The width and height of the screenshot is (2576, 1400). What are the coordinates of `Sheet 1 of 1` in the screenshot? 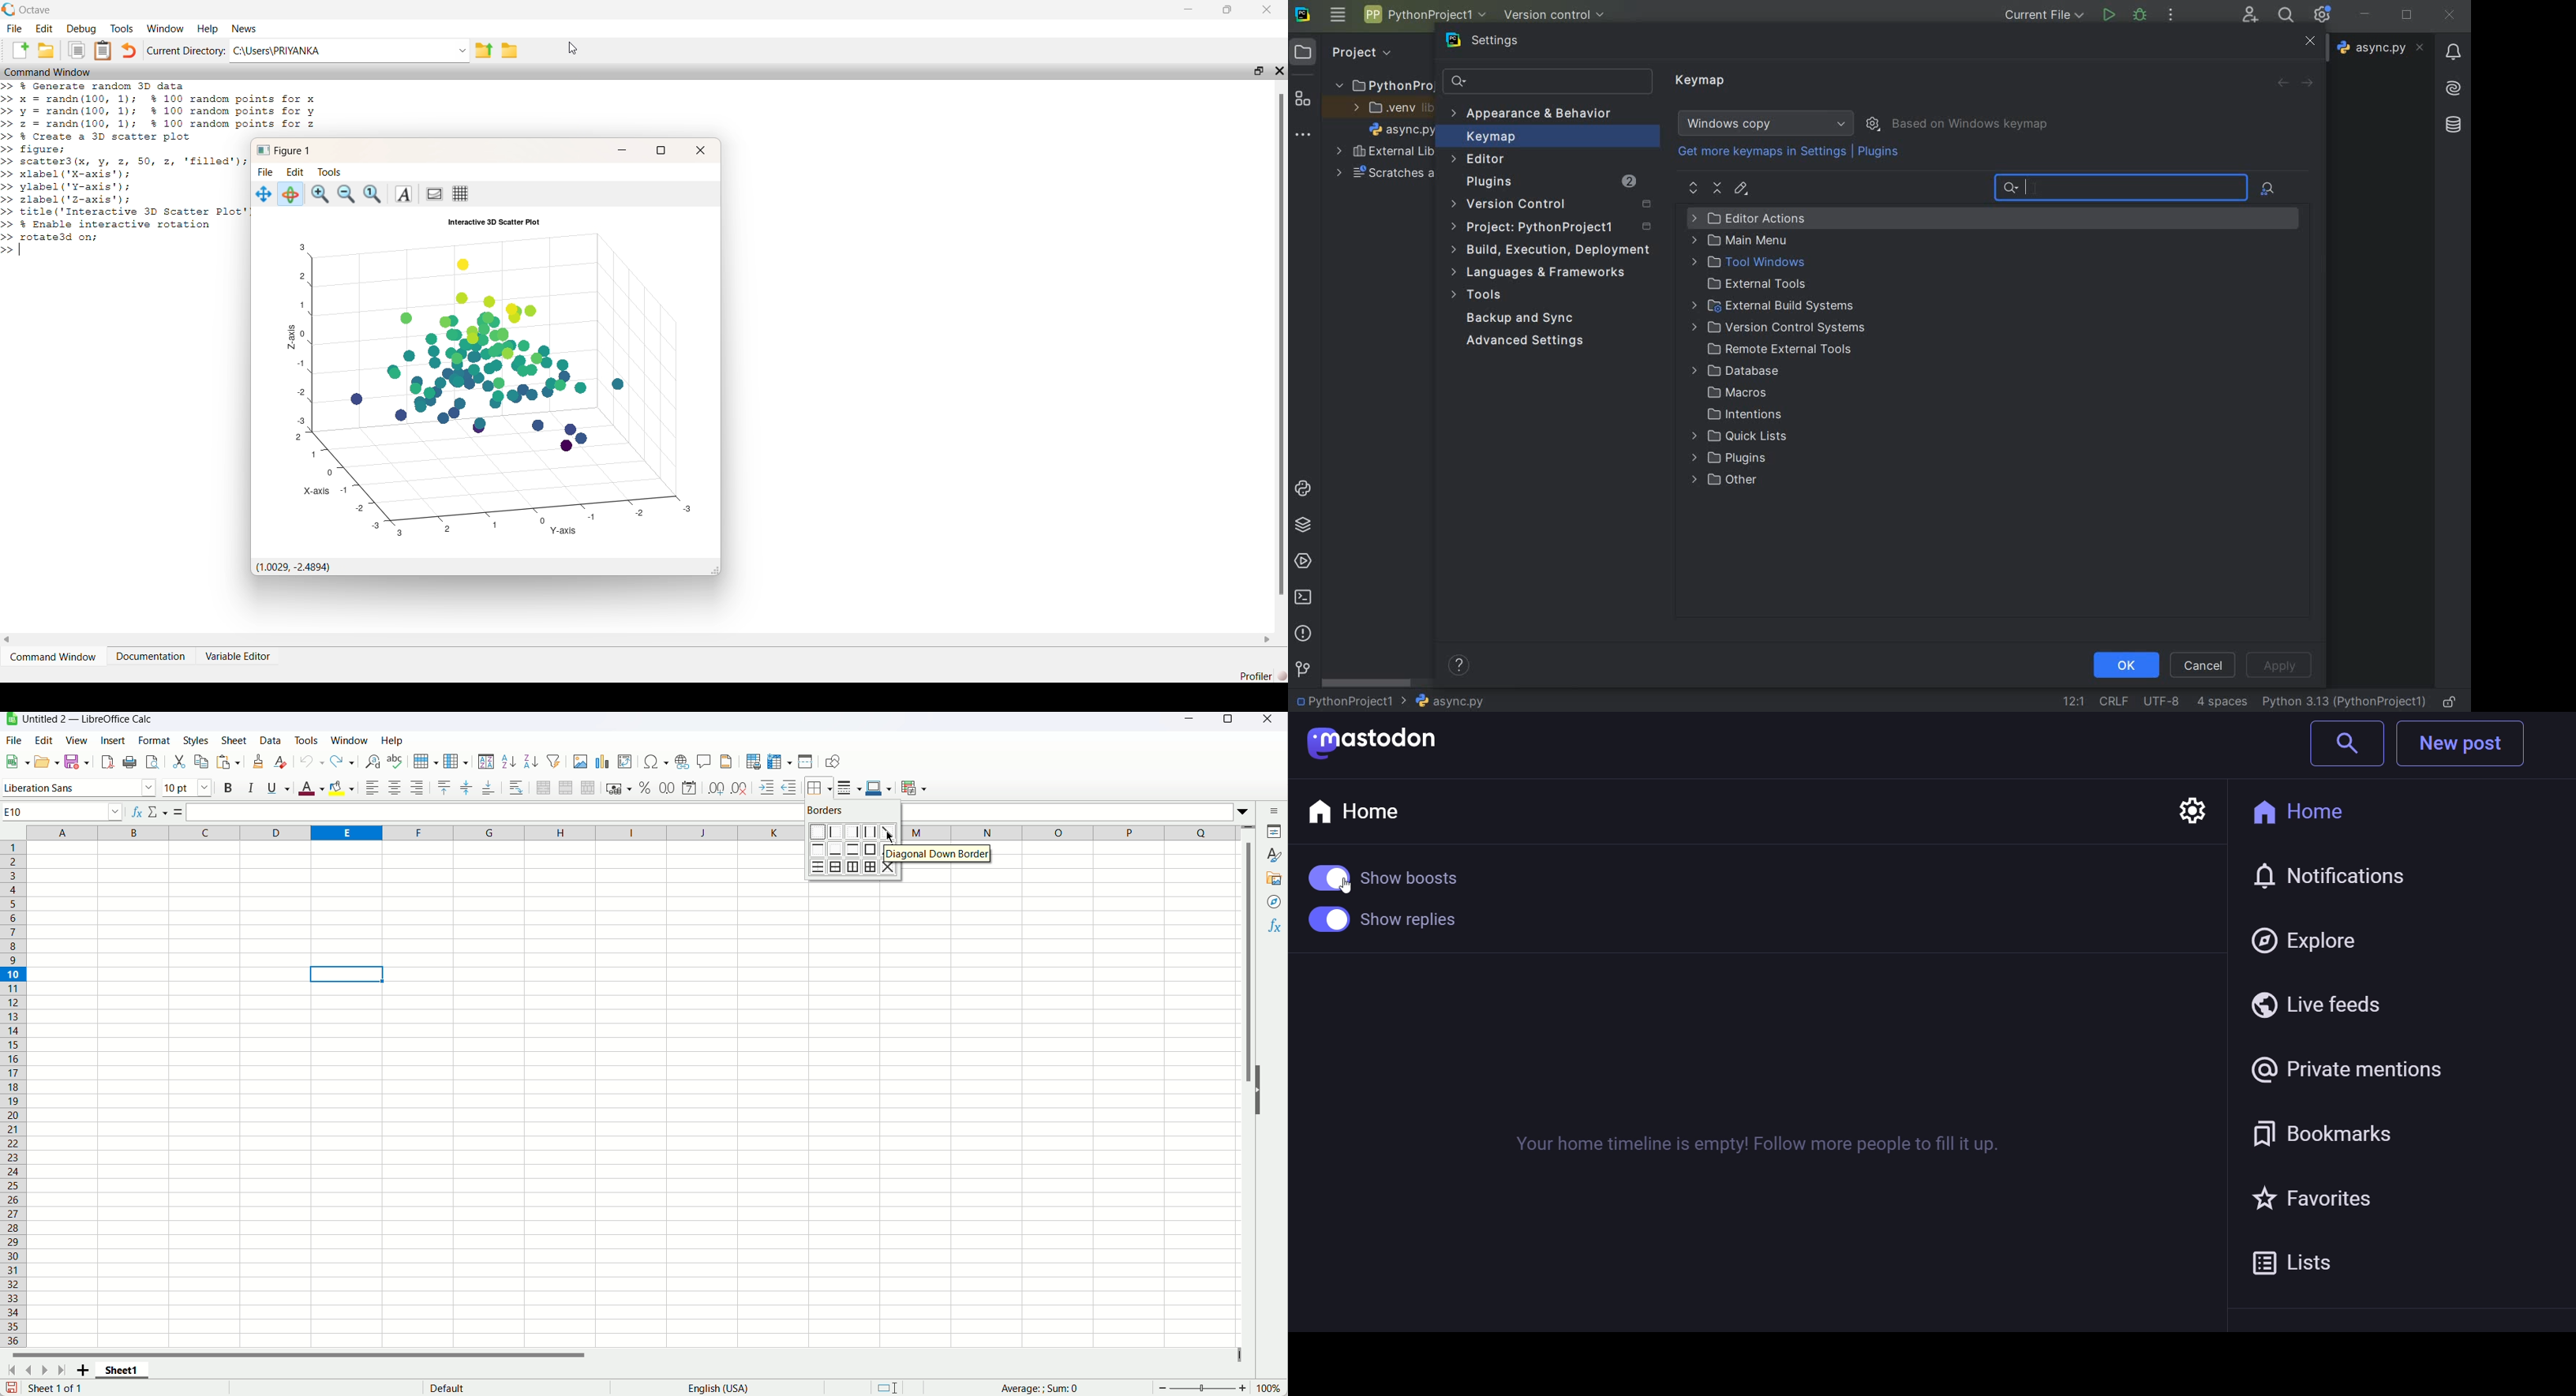 It's located at (58, 1389).